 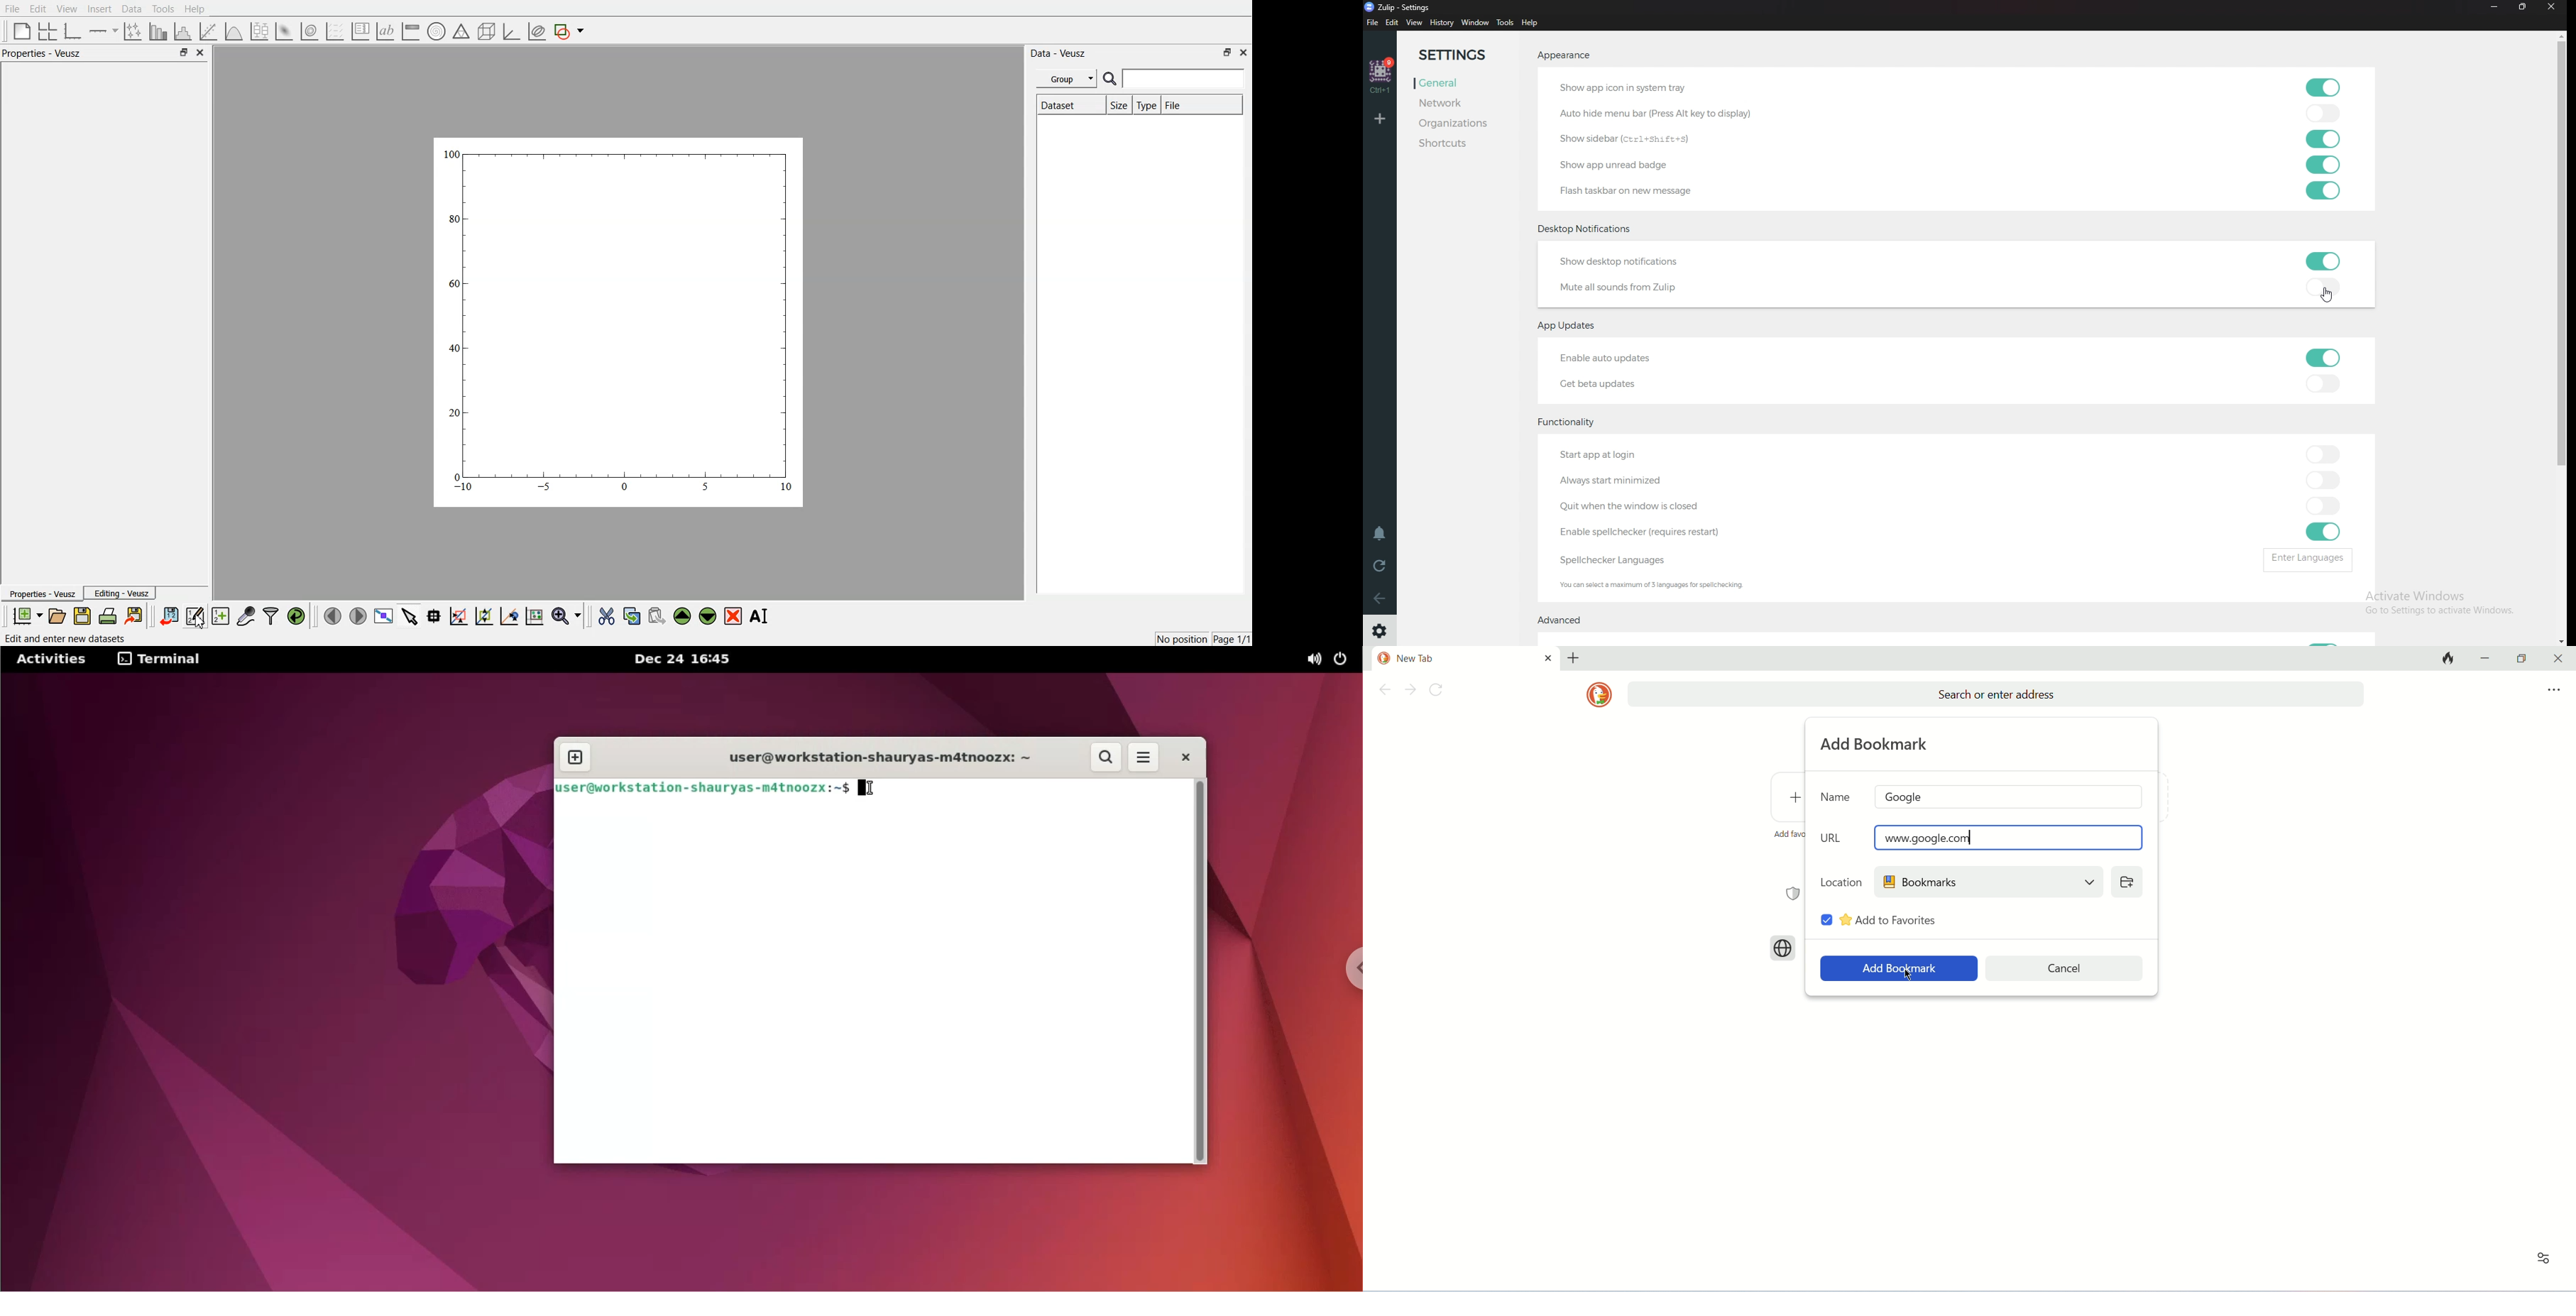 I want to click on add an axis, so click(x=104, y=31).